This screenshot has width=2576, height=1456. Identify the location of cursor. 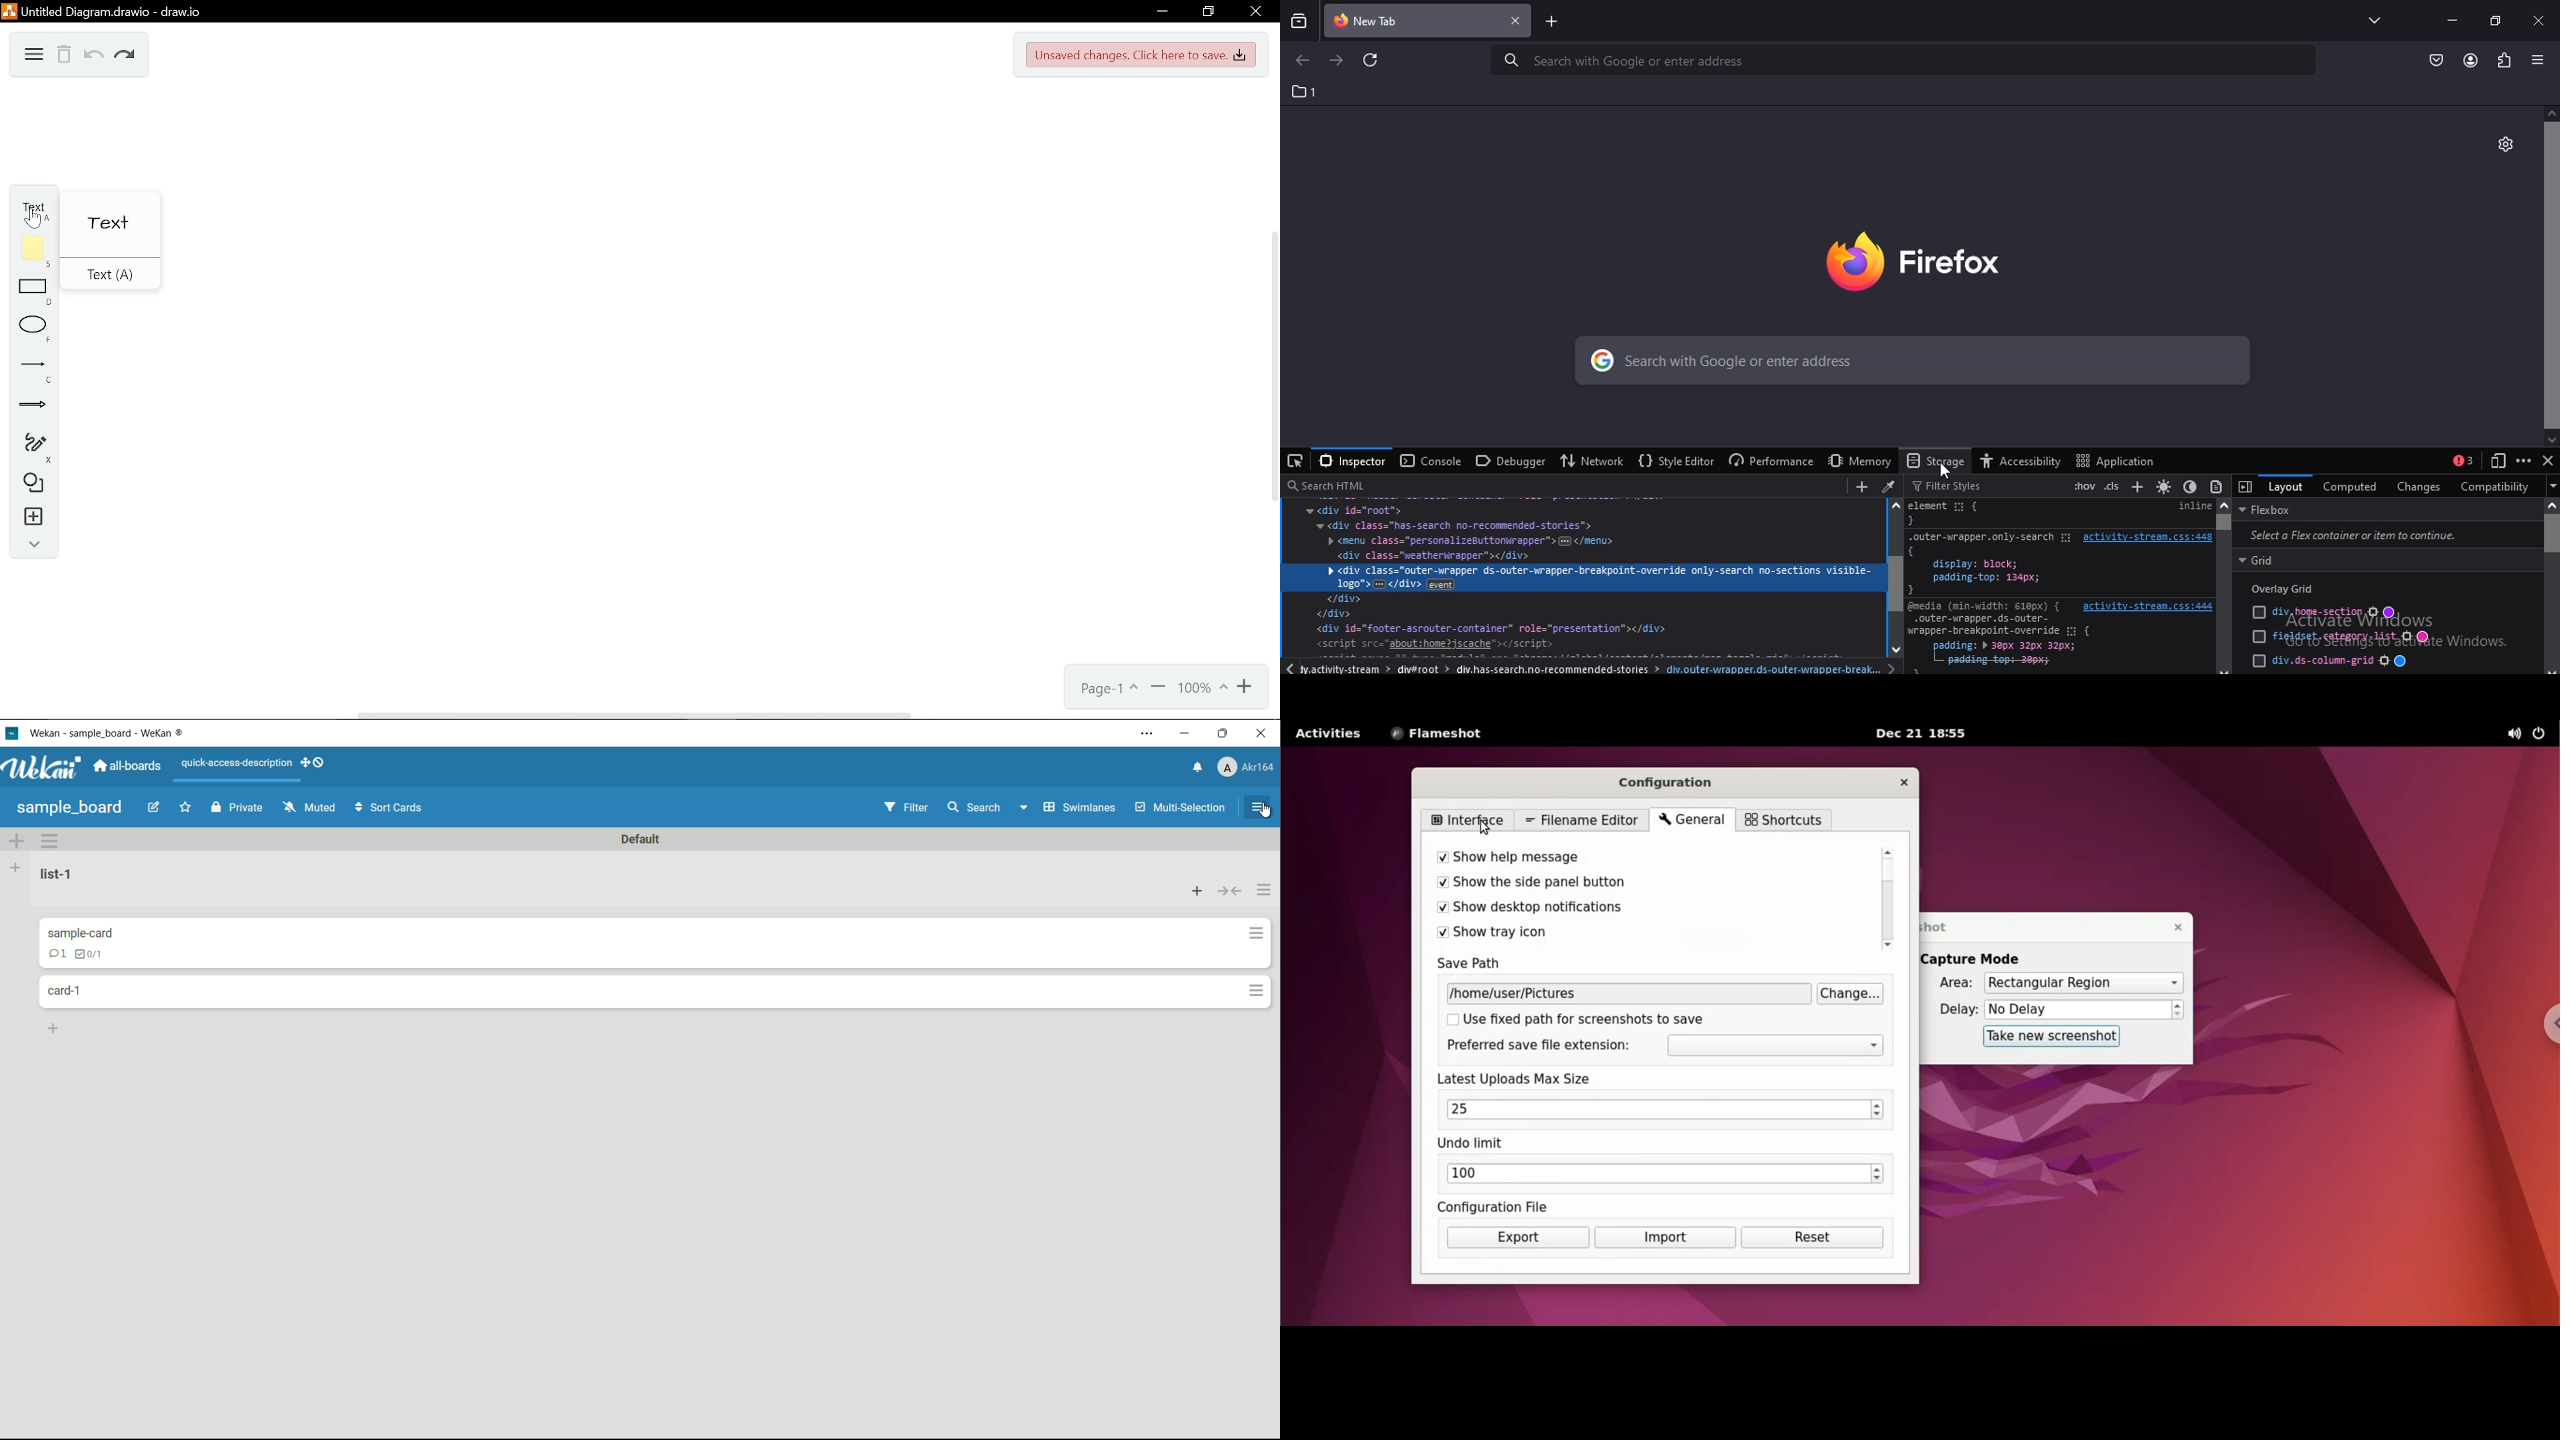
(1267, 815).